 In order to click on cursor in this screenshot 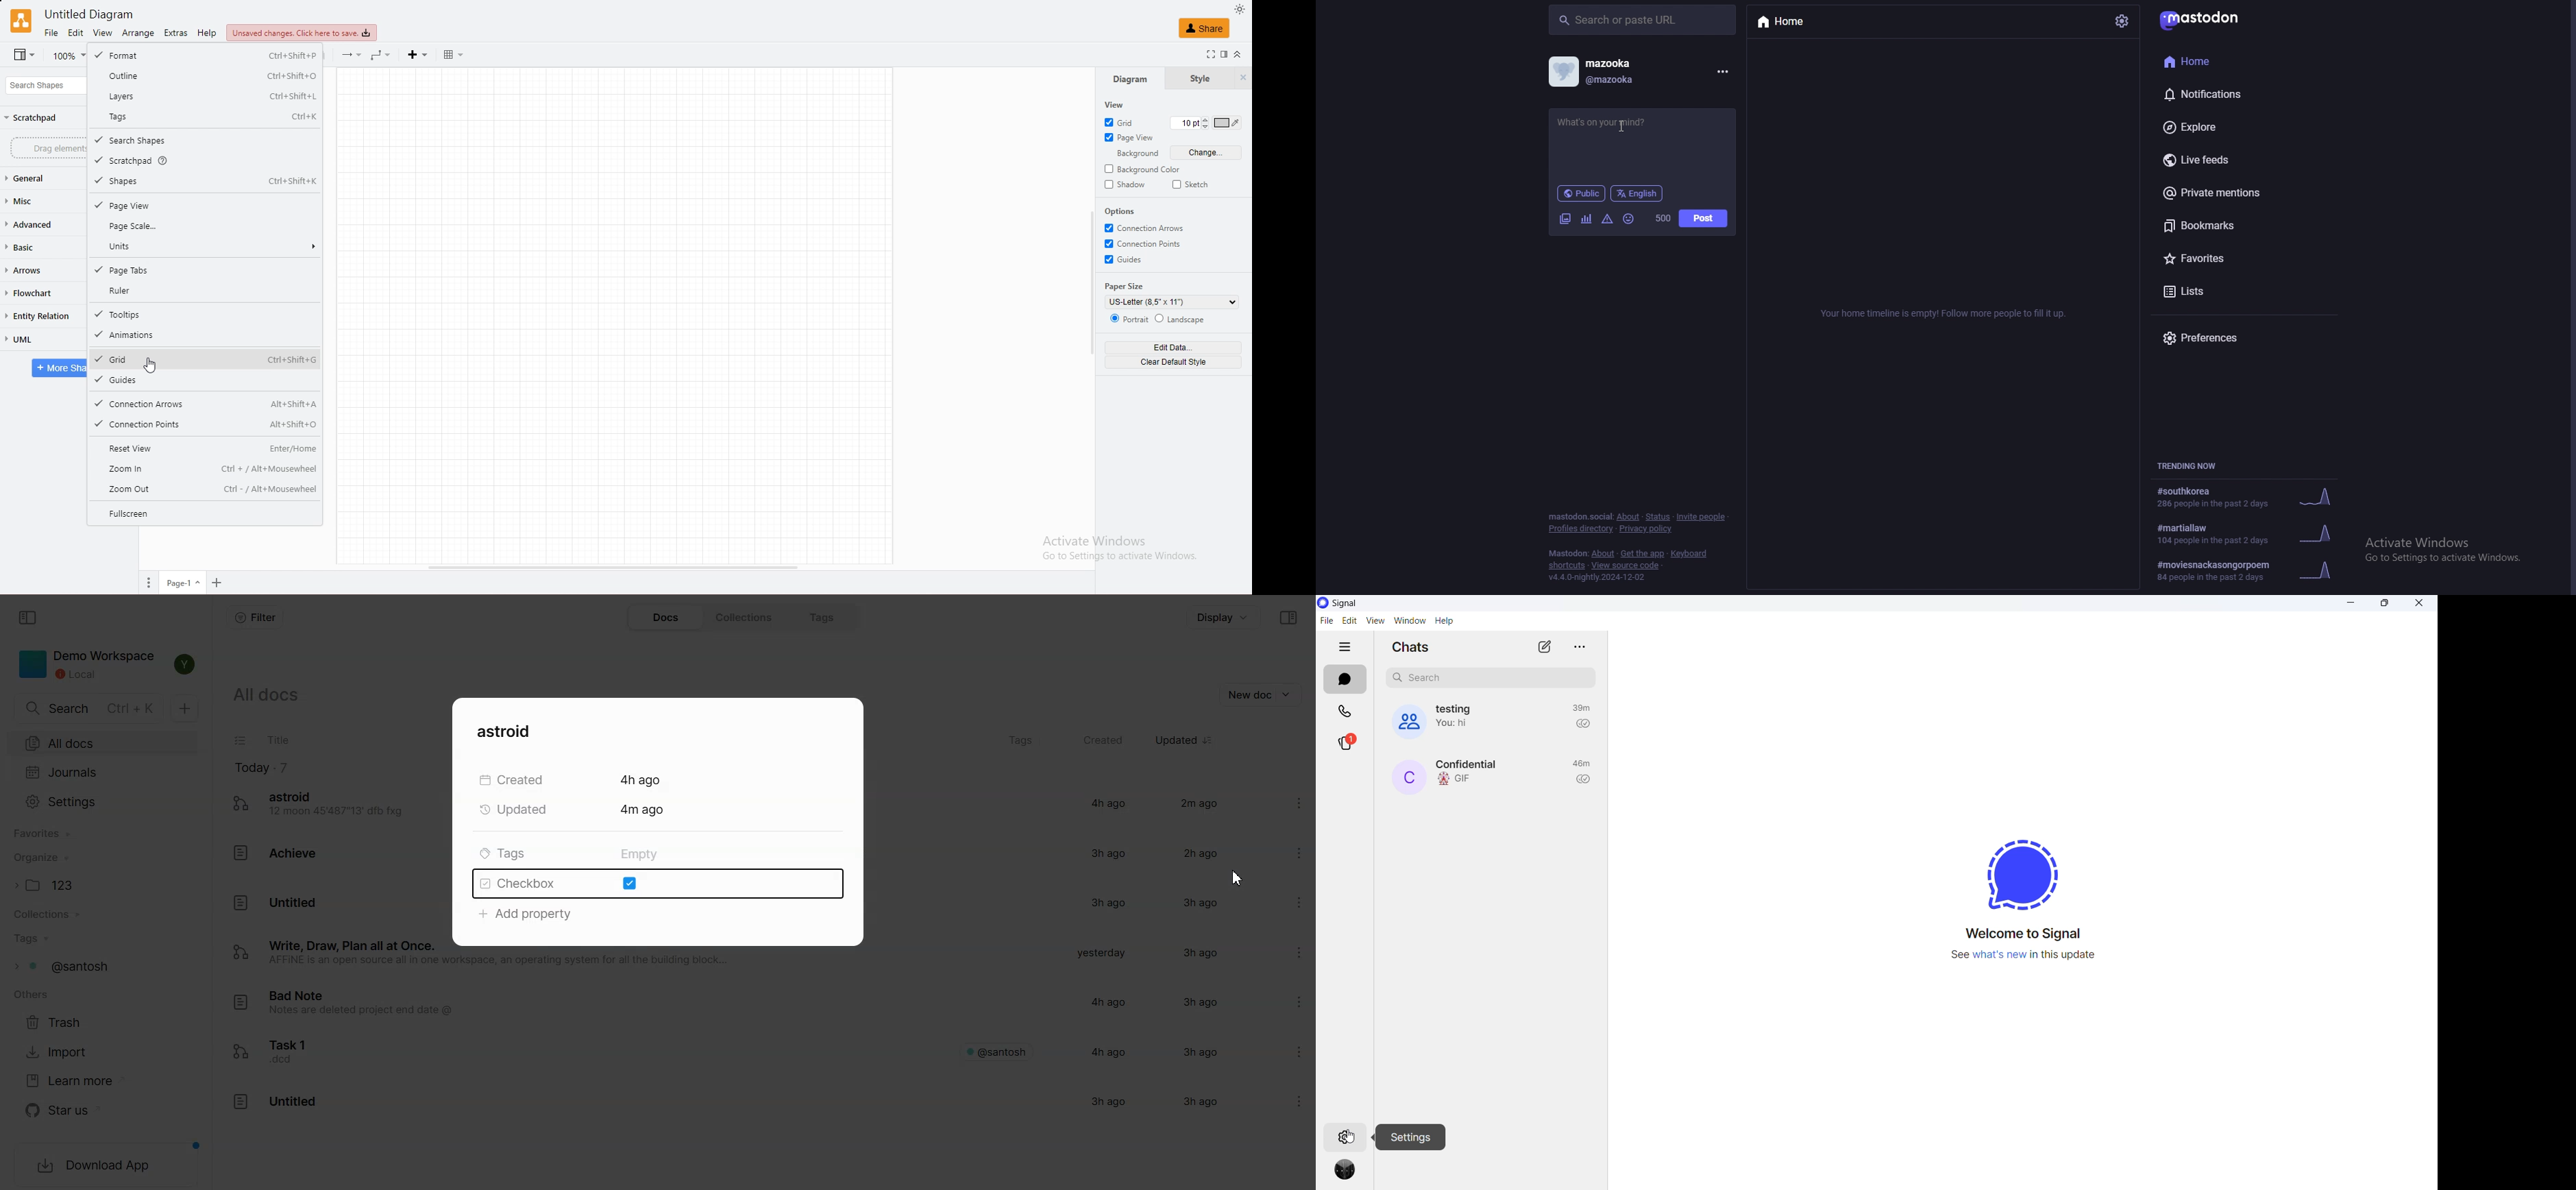, I will do `click(150, 367)`.